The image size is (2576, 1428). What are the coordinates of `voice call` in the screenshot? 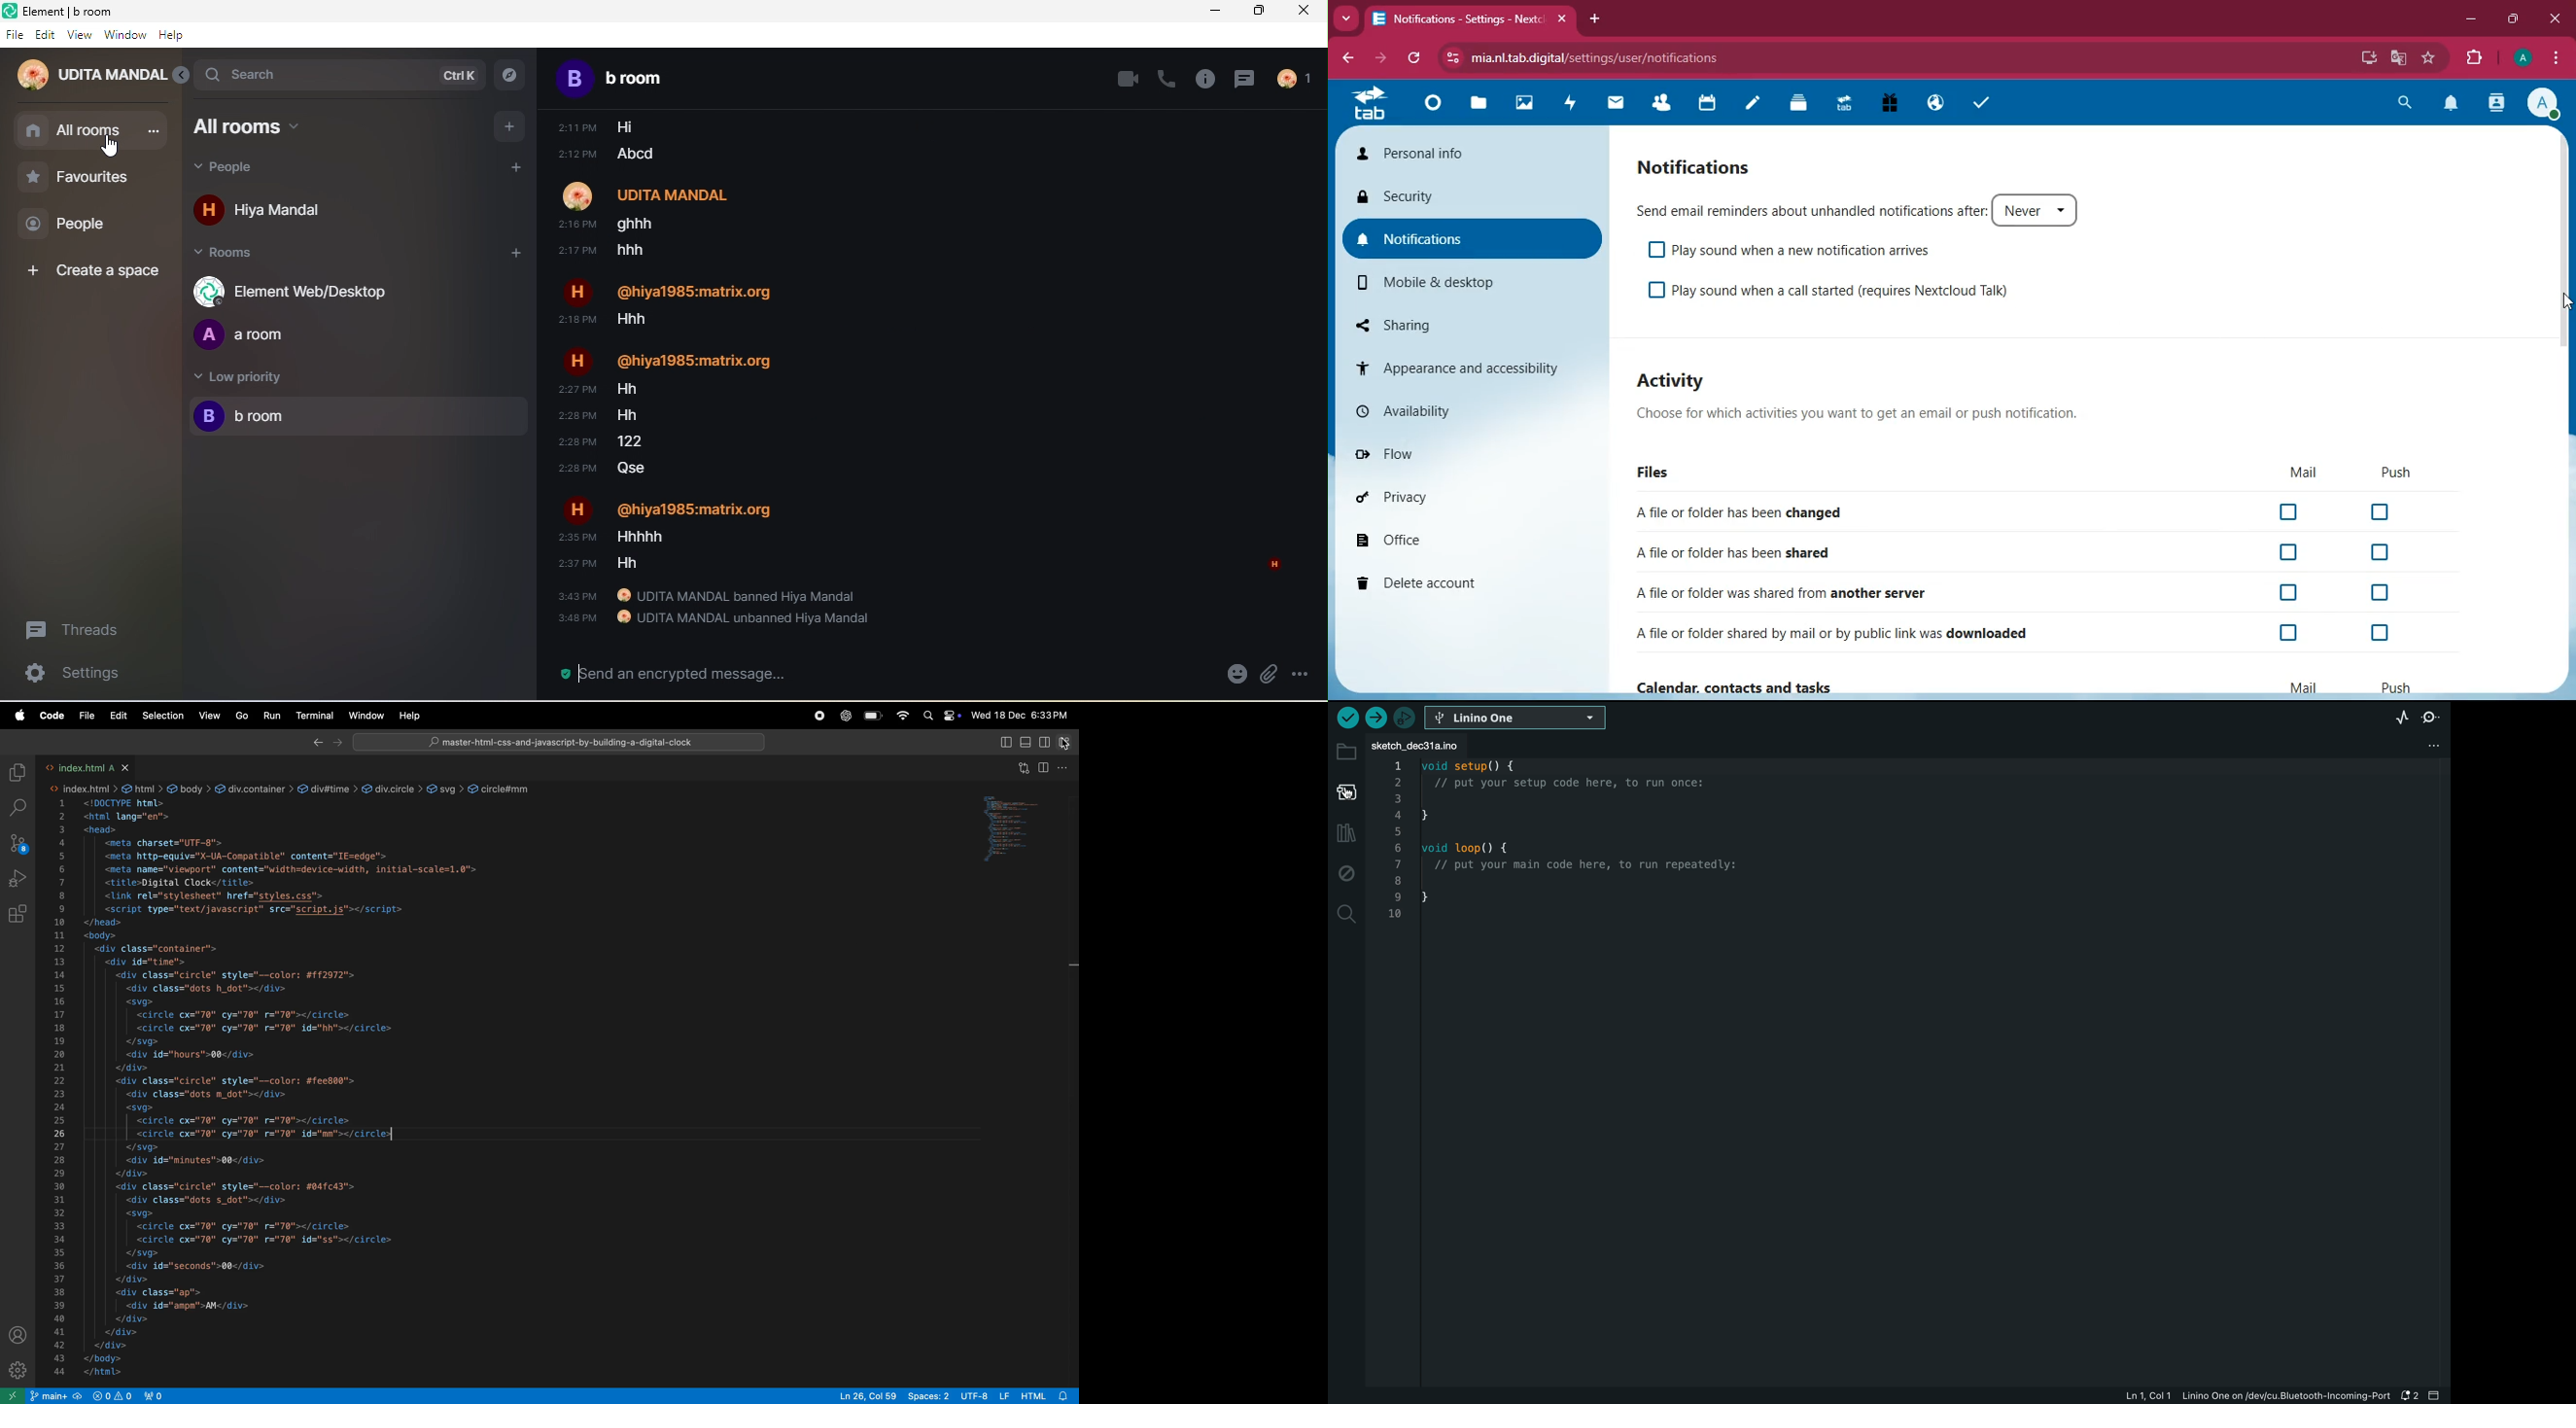 It's located at (1169, 77).